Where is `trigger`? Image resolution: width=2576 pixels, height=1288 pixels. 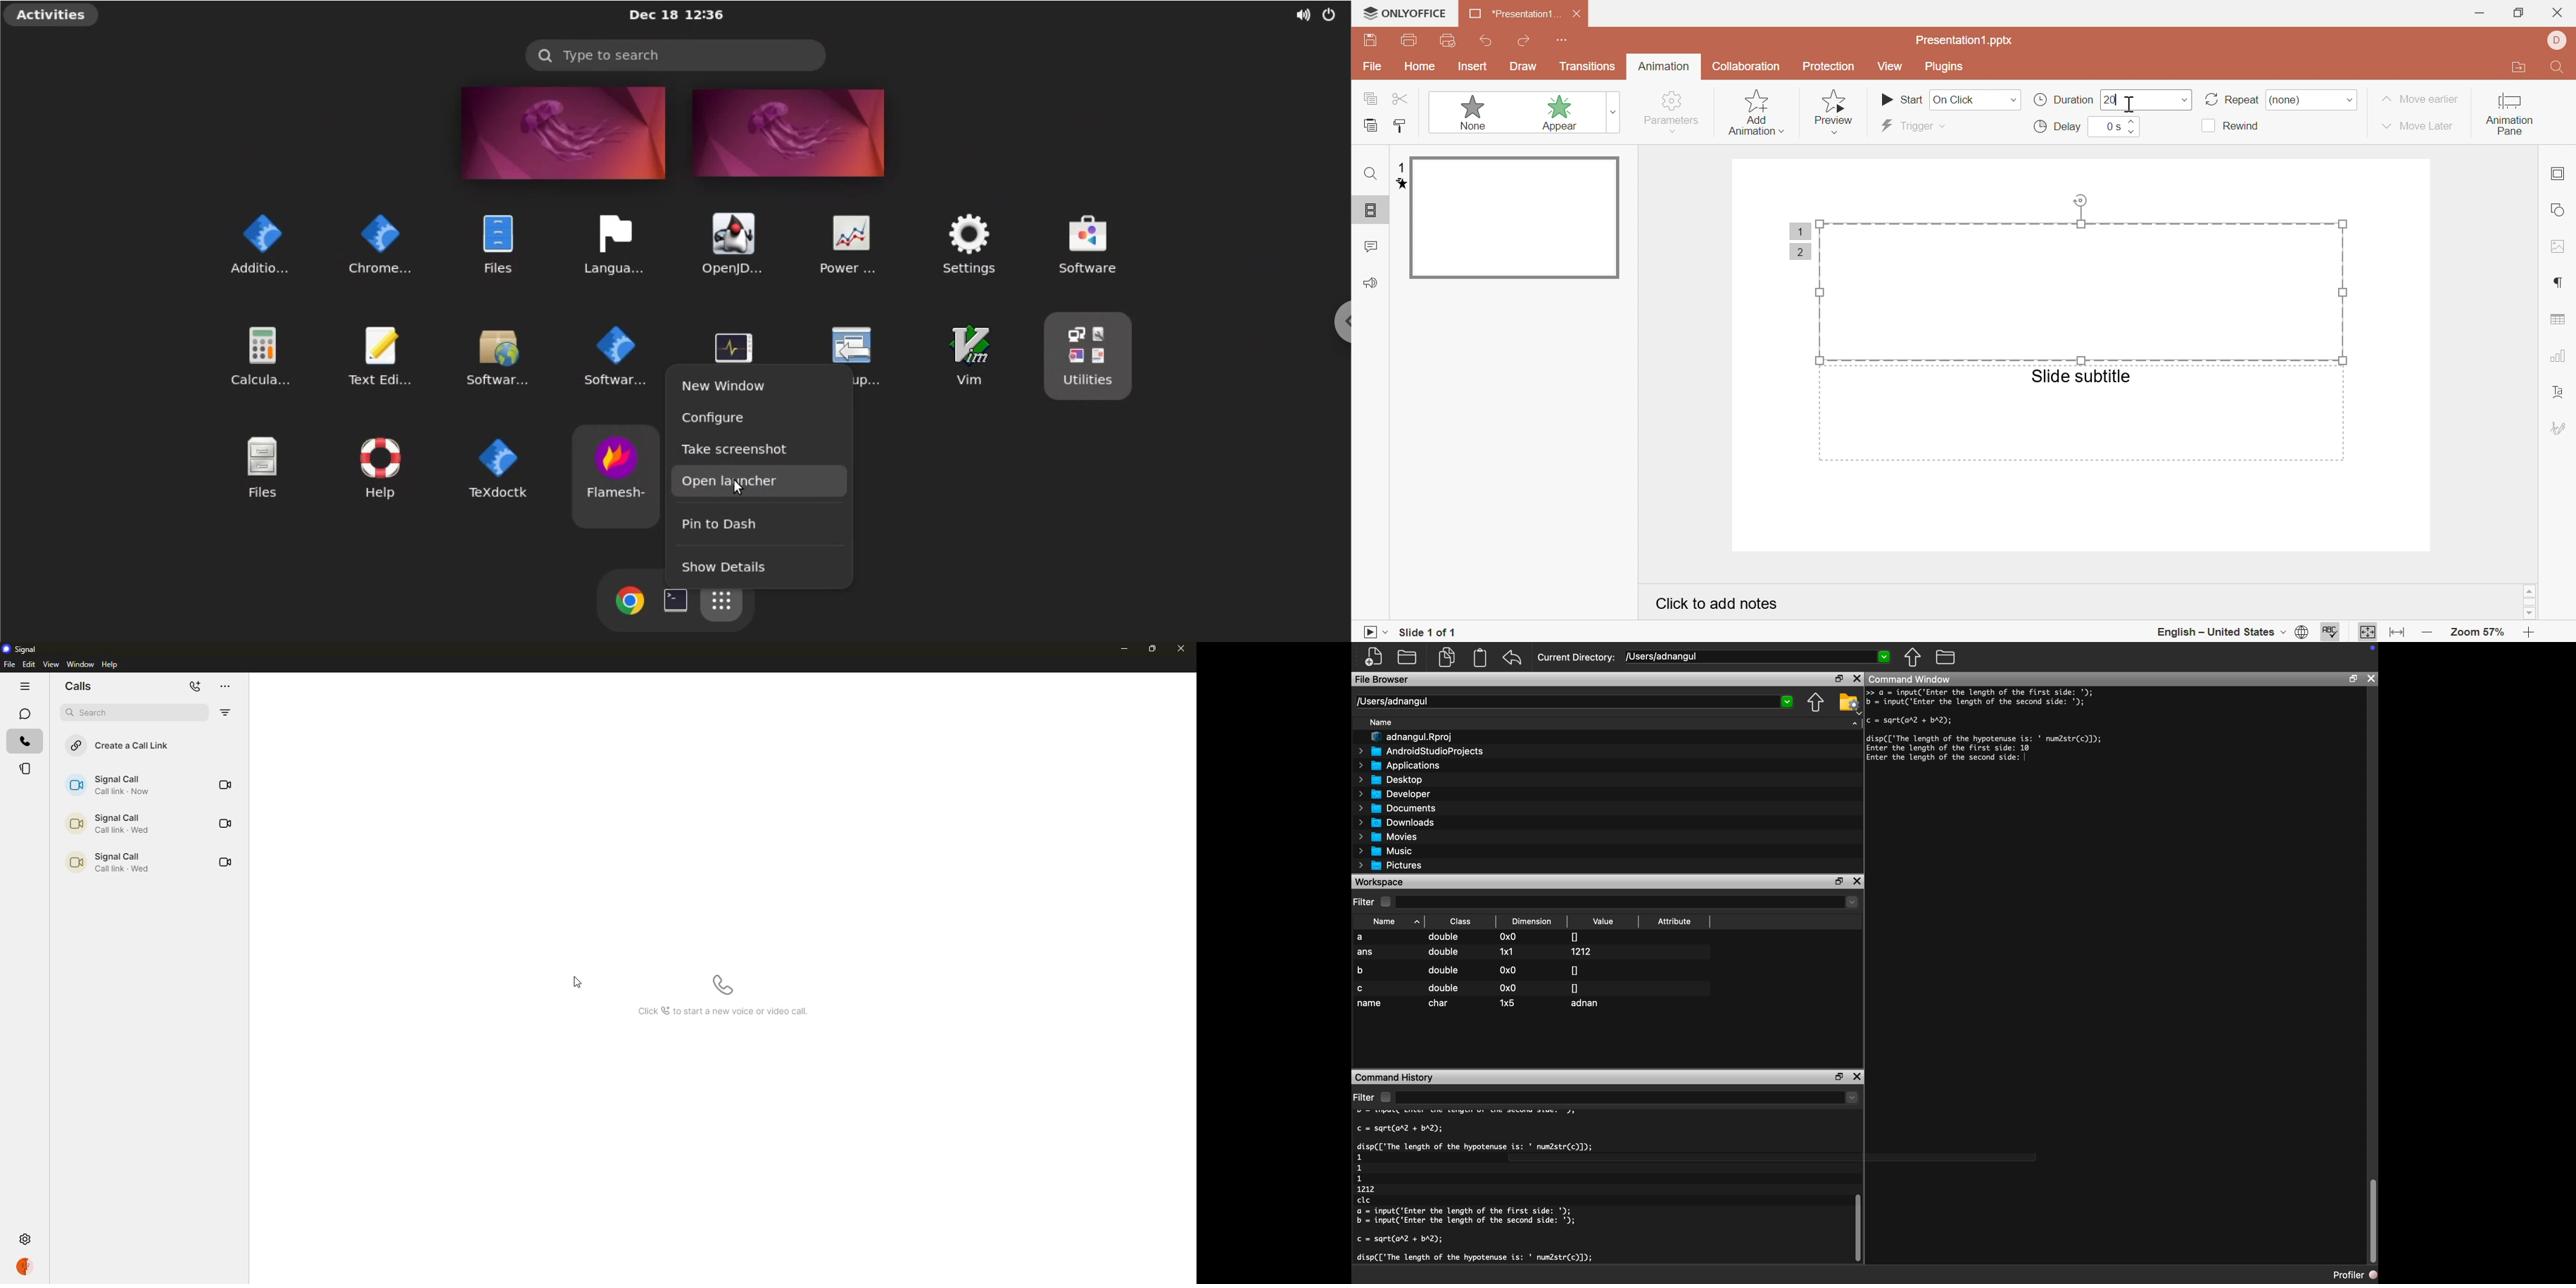 trigger is located at coordinates (1909, 126).